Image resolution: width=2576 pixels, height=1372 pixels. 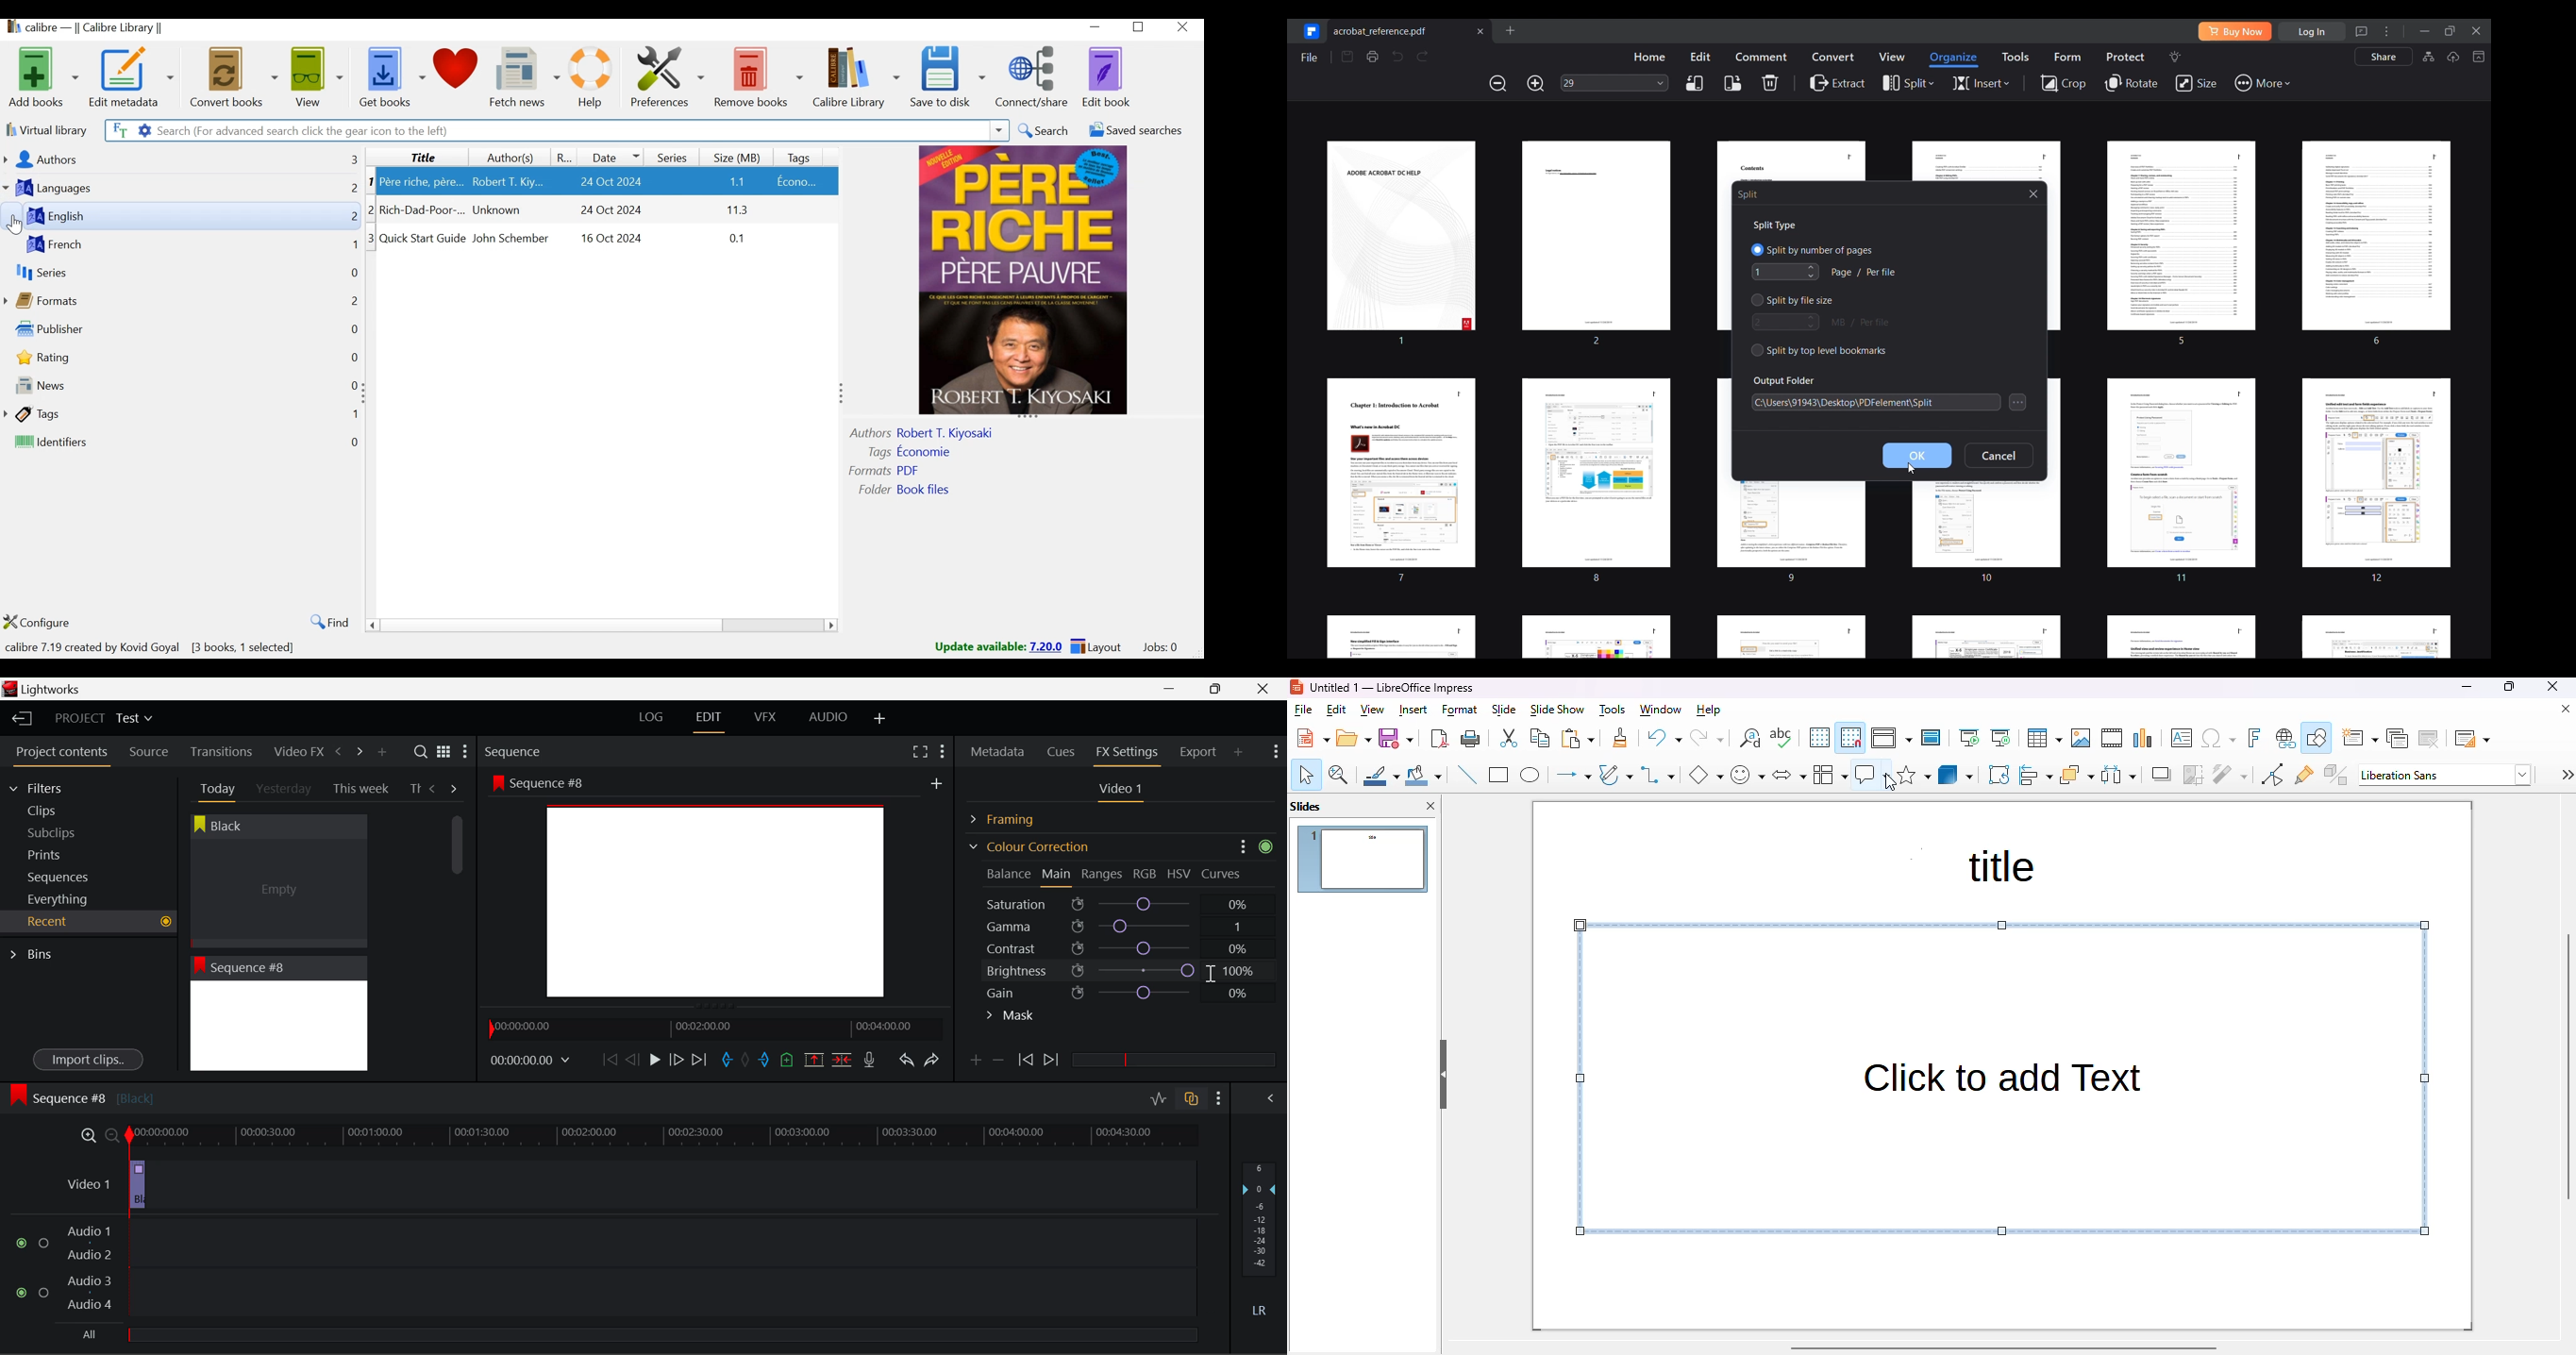 I want to click on Balance Section, so click(x=1011, y=873).